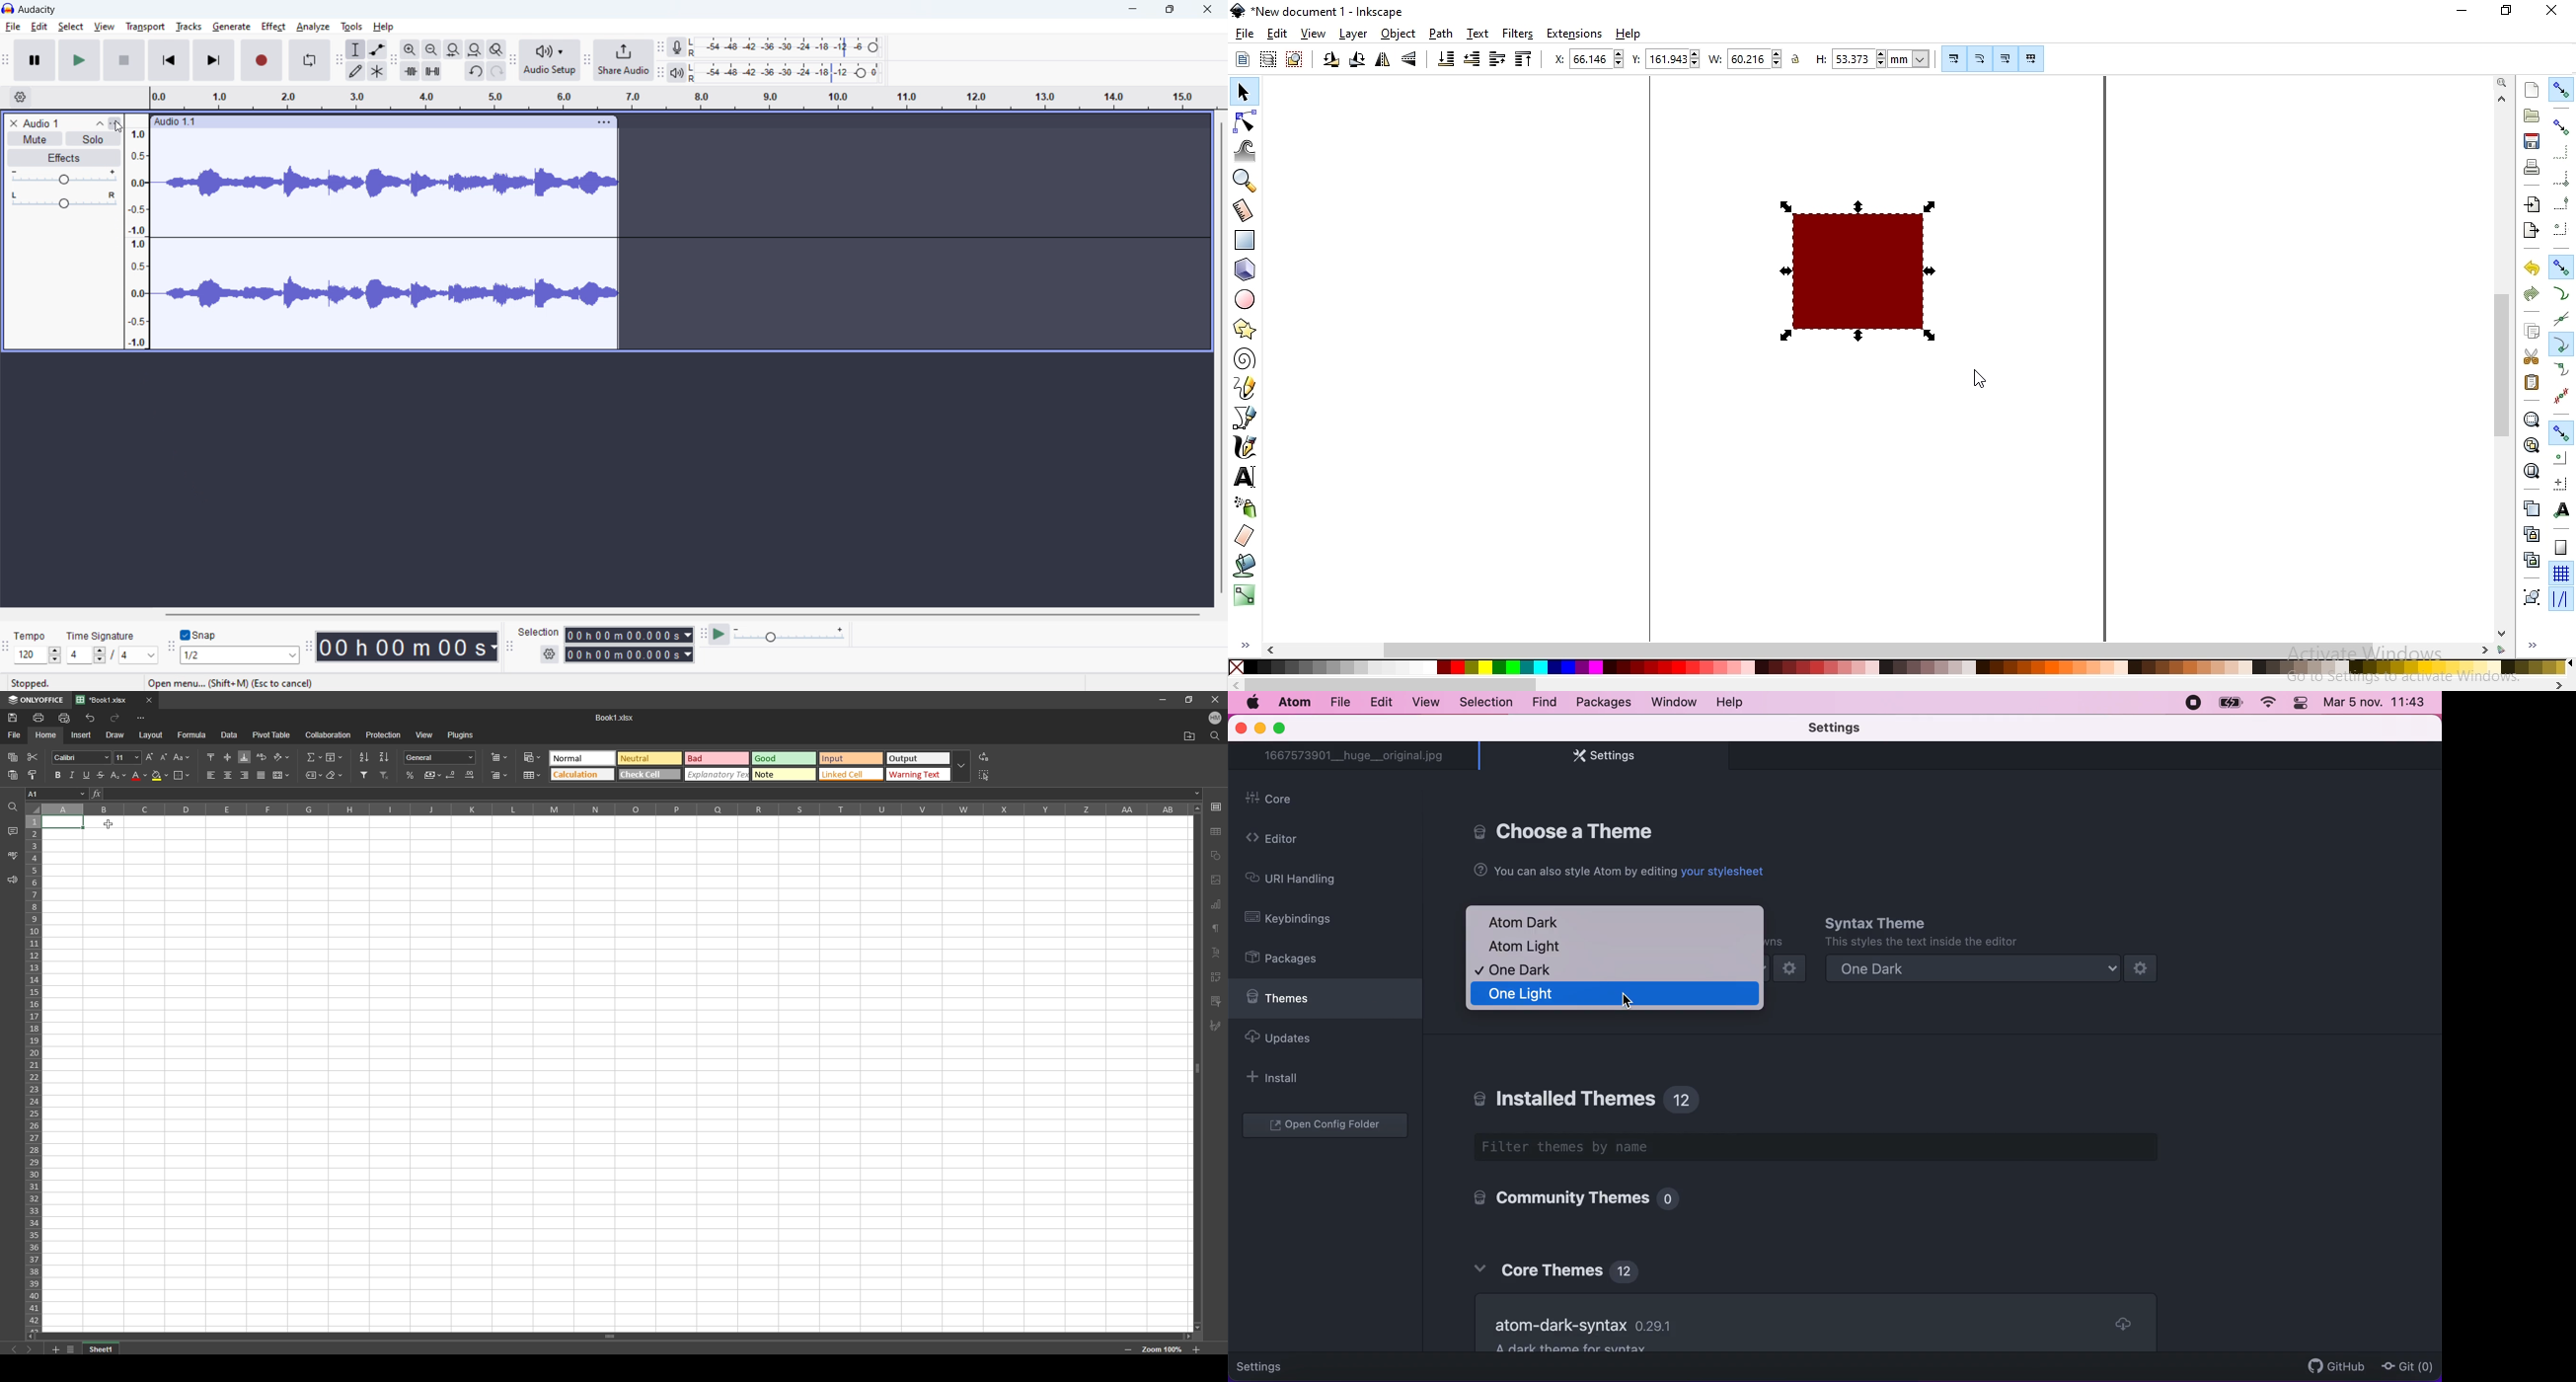 This screenshot has width=2576, height=1400. I want to click on more options, so click(141, 719).